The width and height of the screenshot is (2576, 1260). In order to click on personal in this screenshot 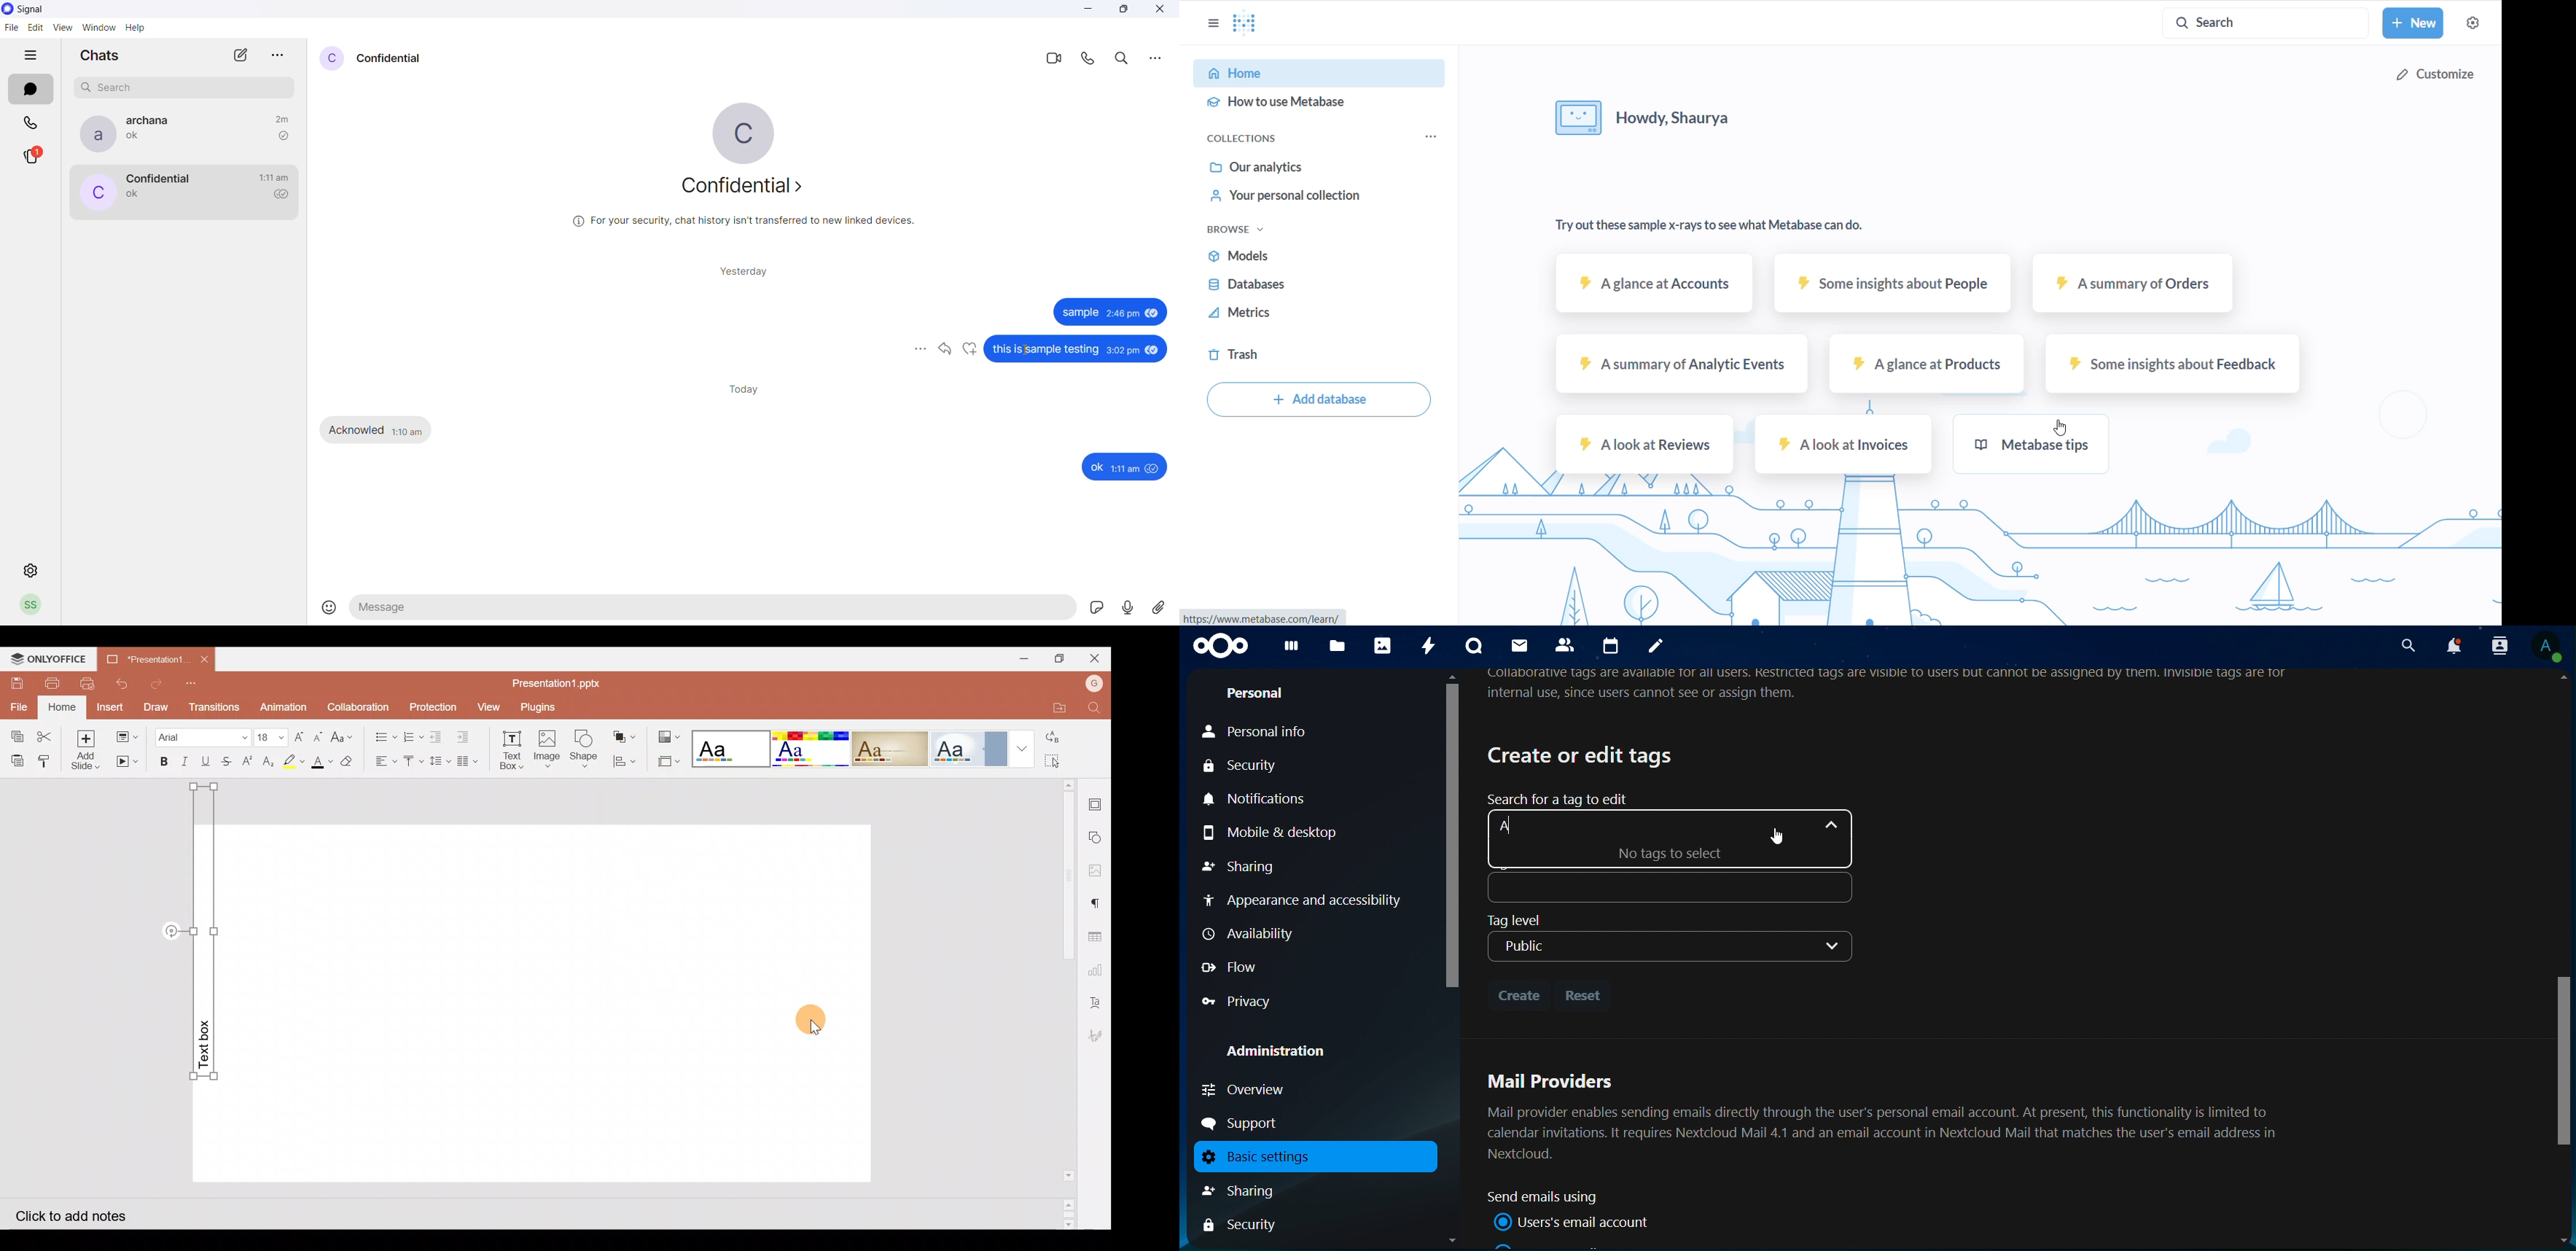, I will do `click(1256, 695)`.